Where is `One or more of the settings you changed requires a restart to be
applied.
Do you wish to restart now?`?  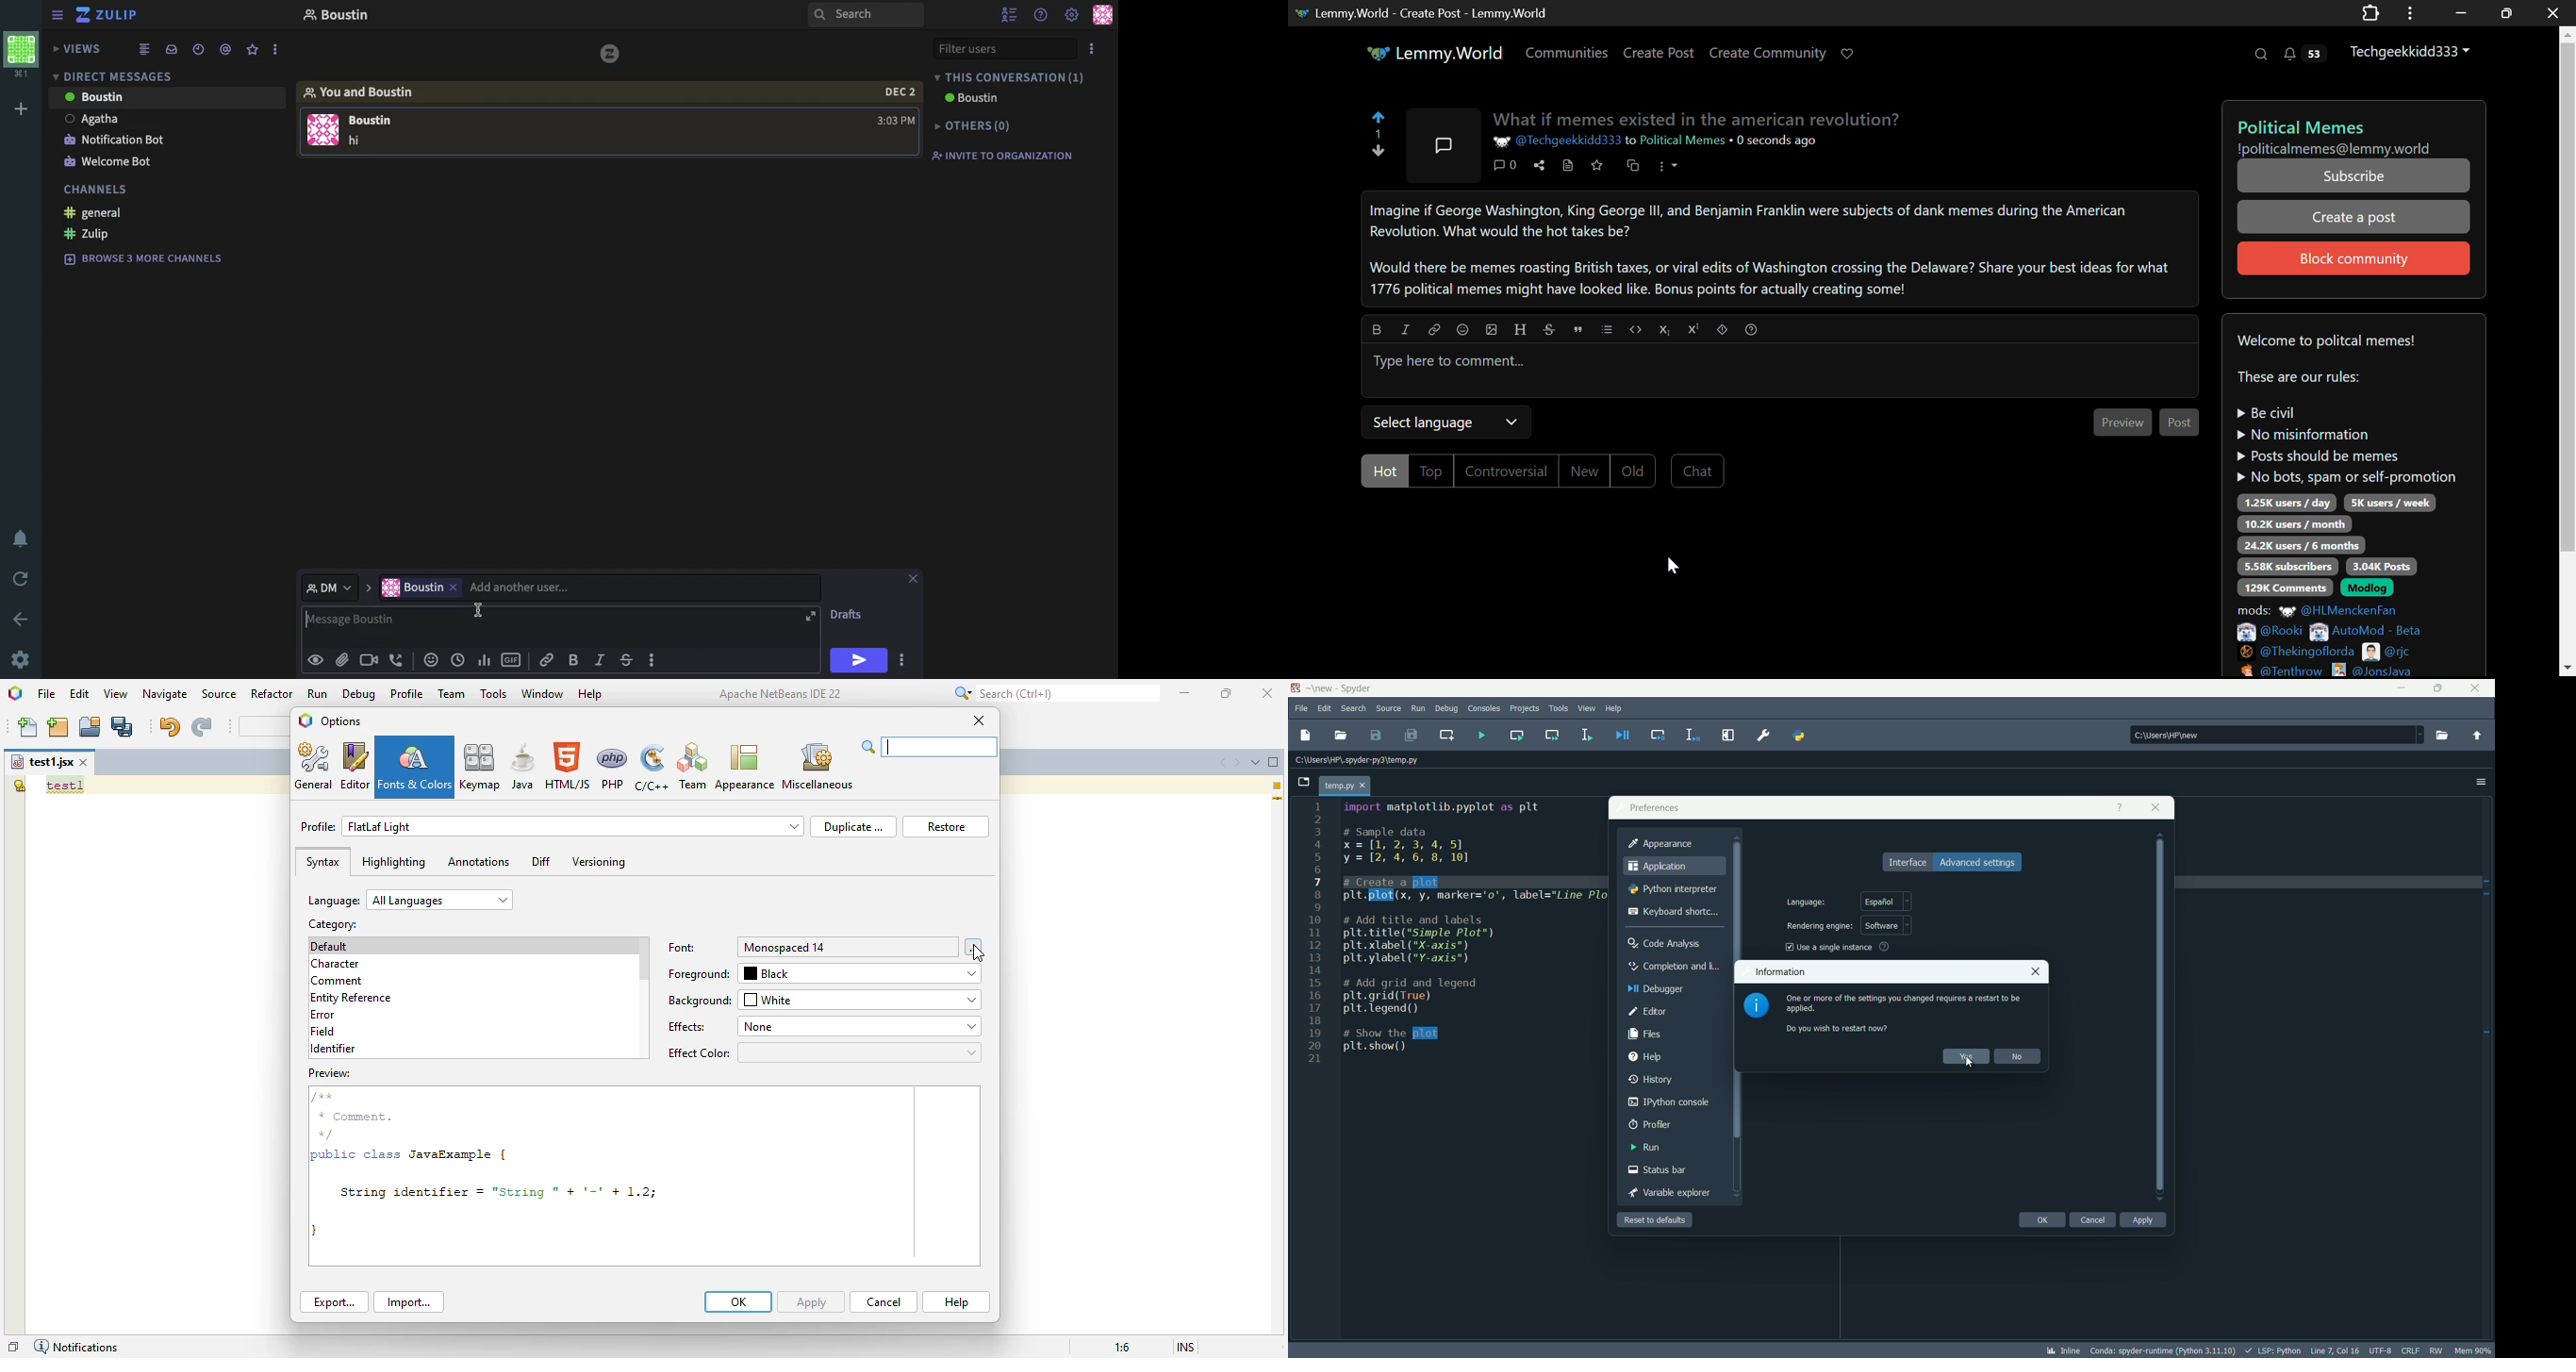 One or more of the settings you changed requires a restart to be
applied.
Do you wish to restart now? is located at coordinates (1903, 1012).